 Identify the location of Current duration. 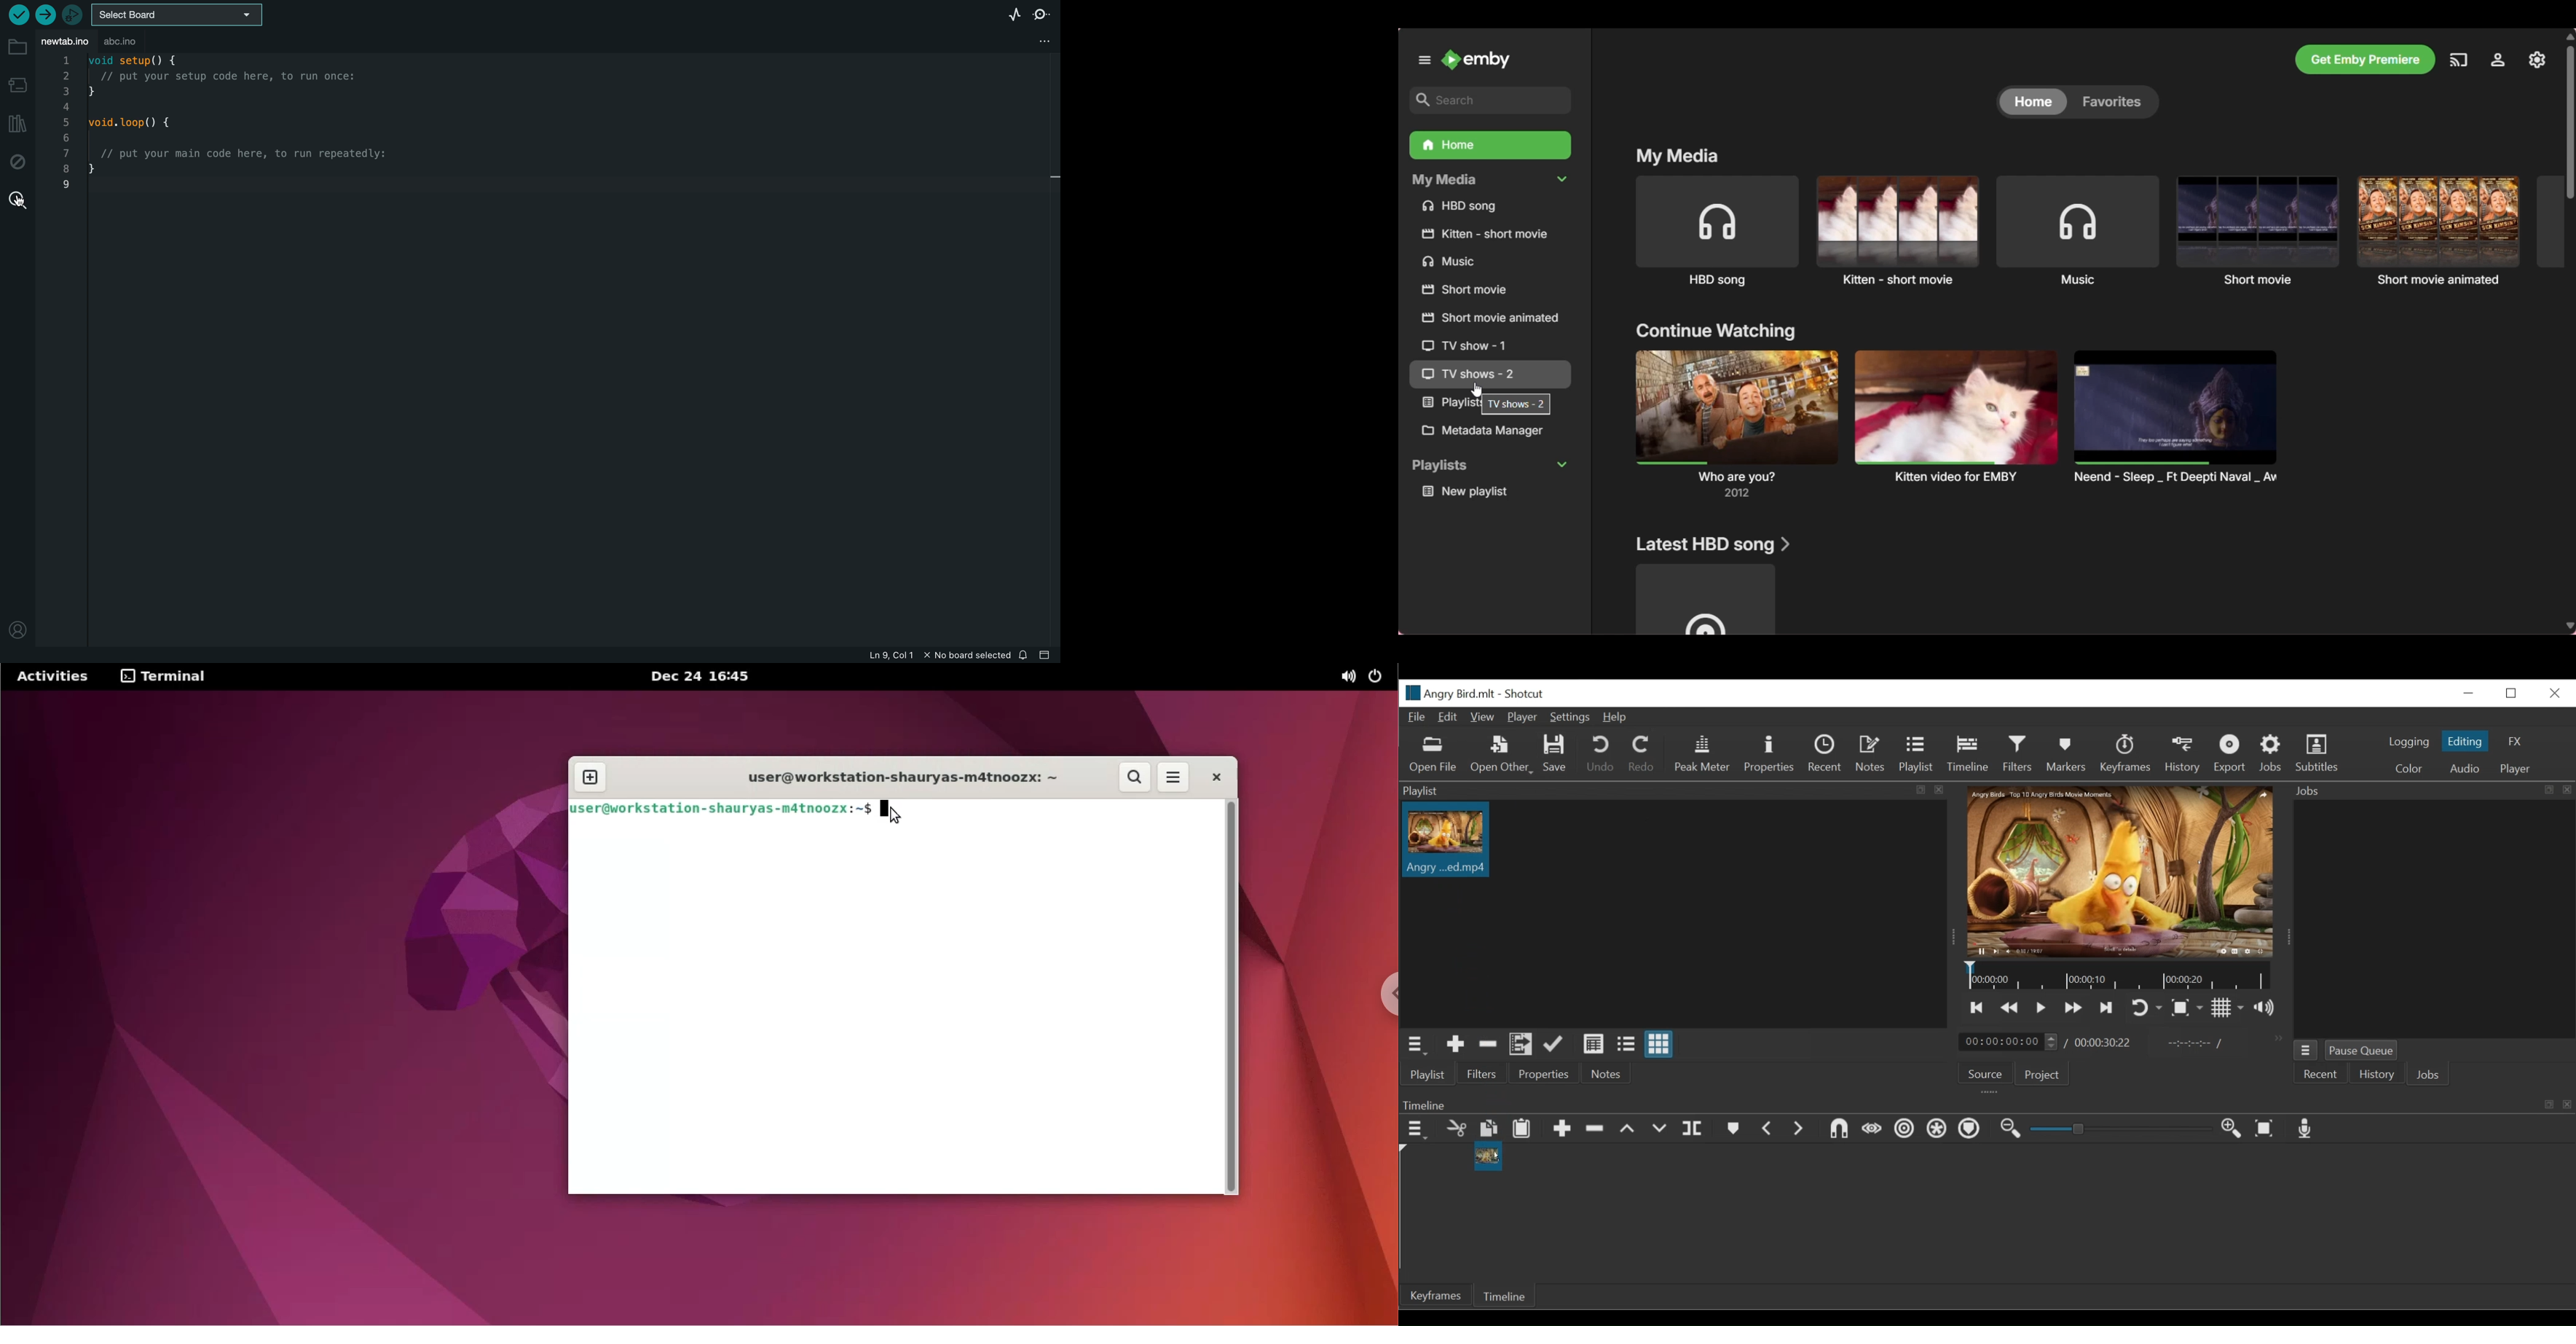
(2009, 1042).